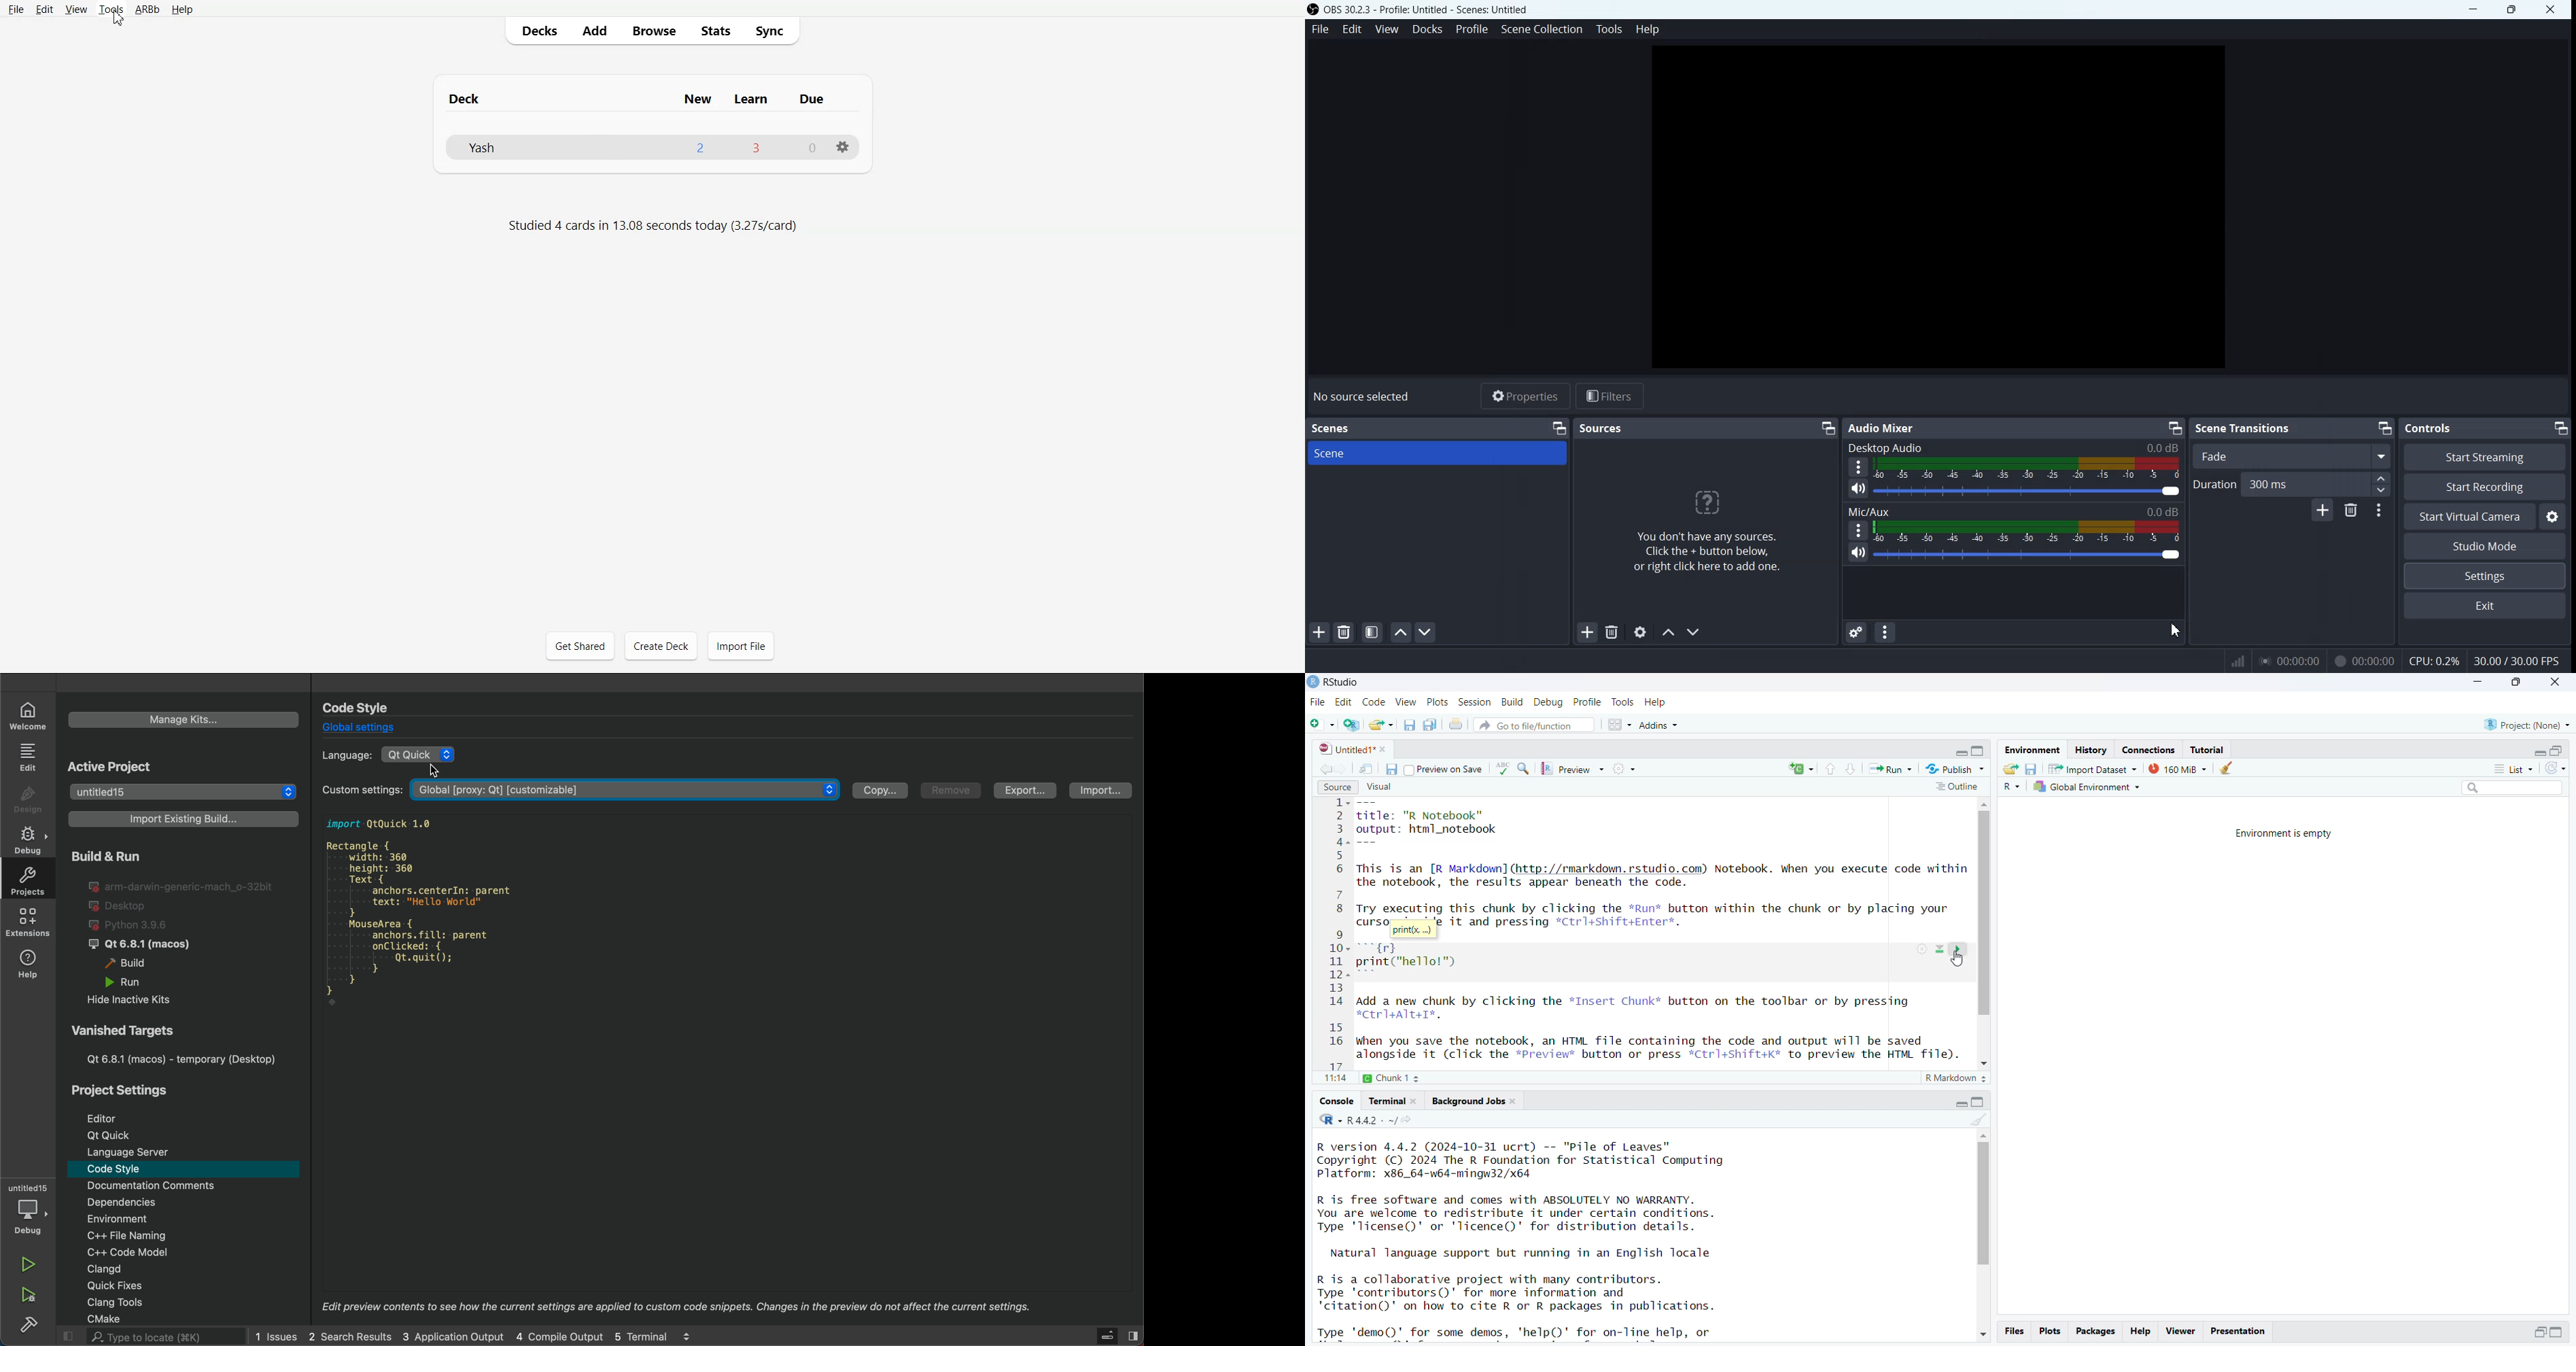  Describe the element at coordinates (2246, 428) in the screenshot. I see `Scene Transitions` at that location.